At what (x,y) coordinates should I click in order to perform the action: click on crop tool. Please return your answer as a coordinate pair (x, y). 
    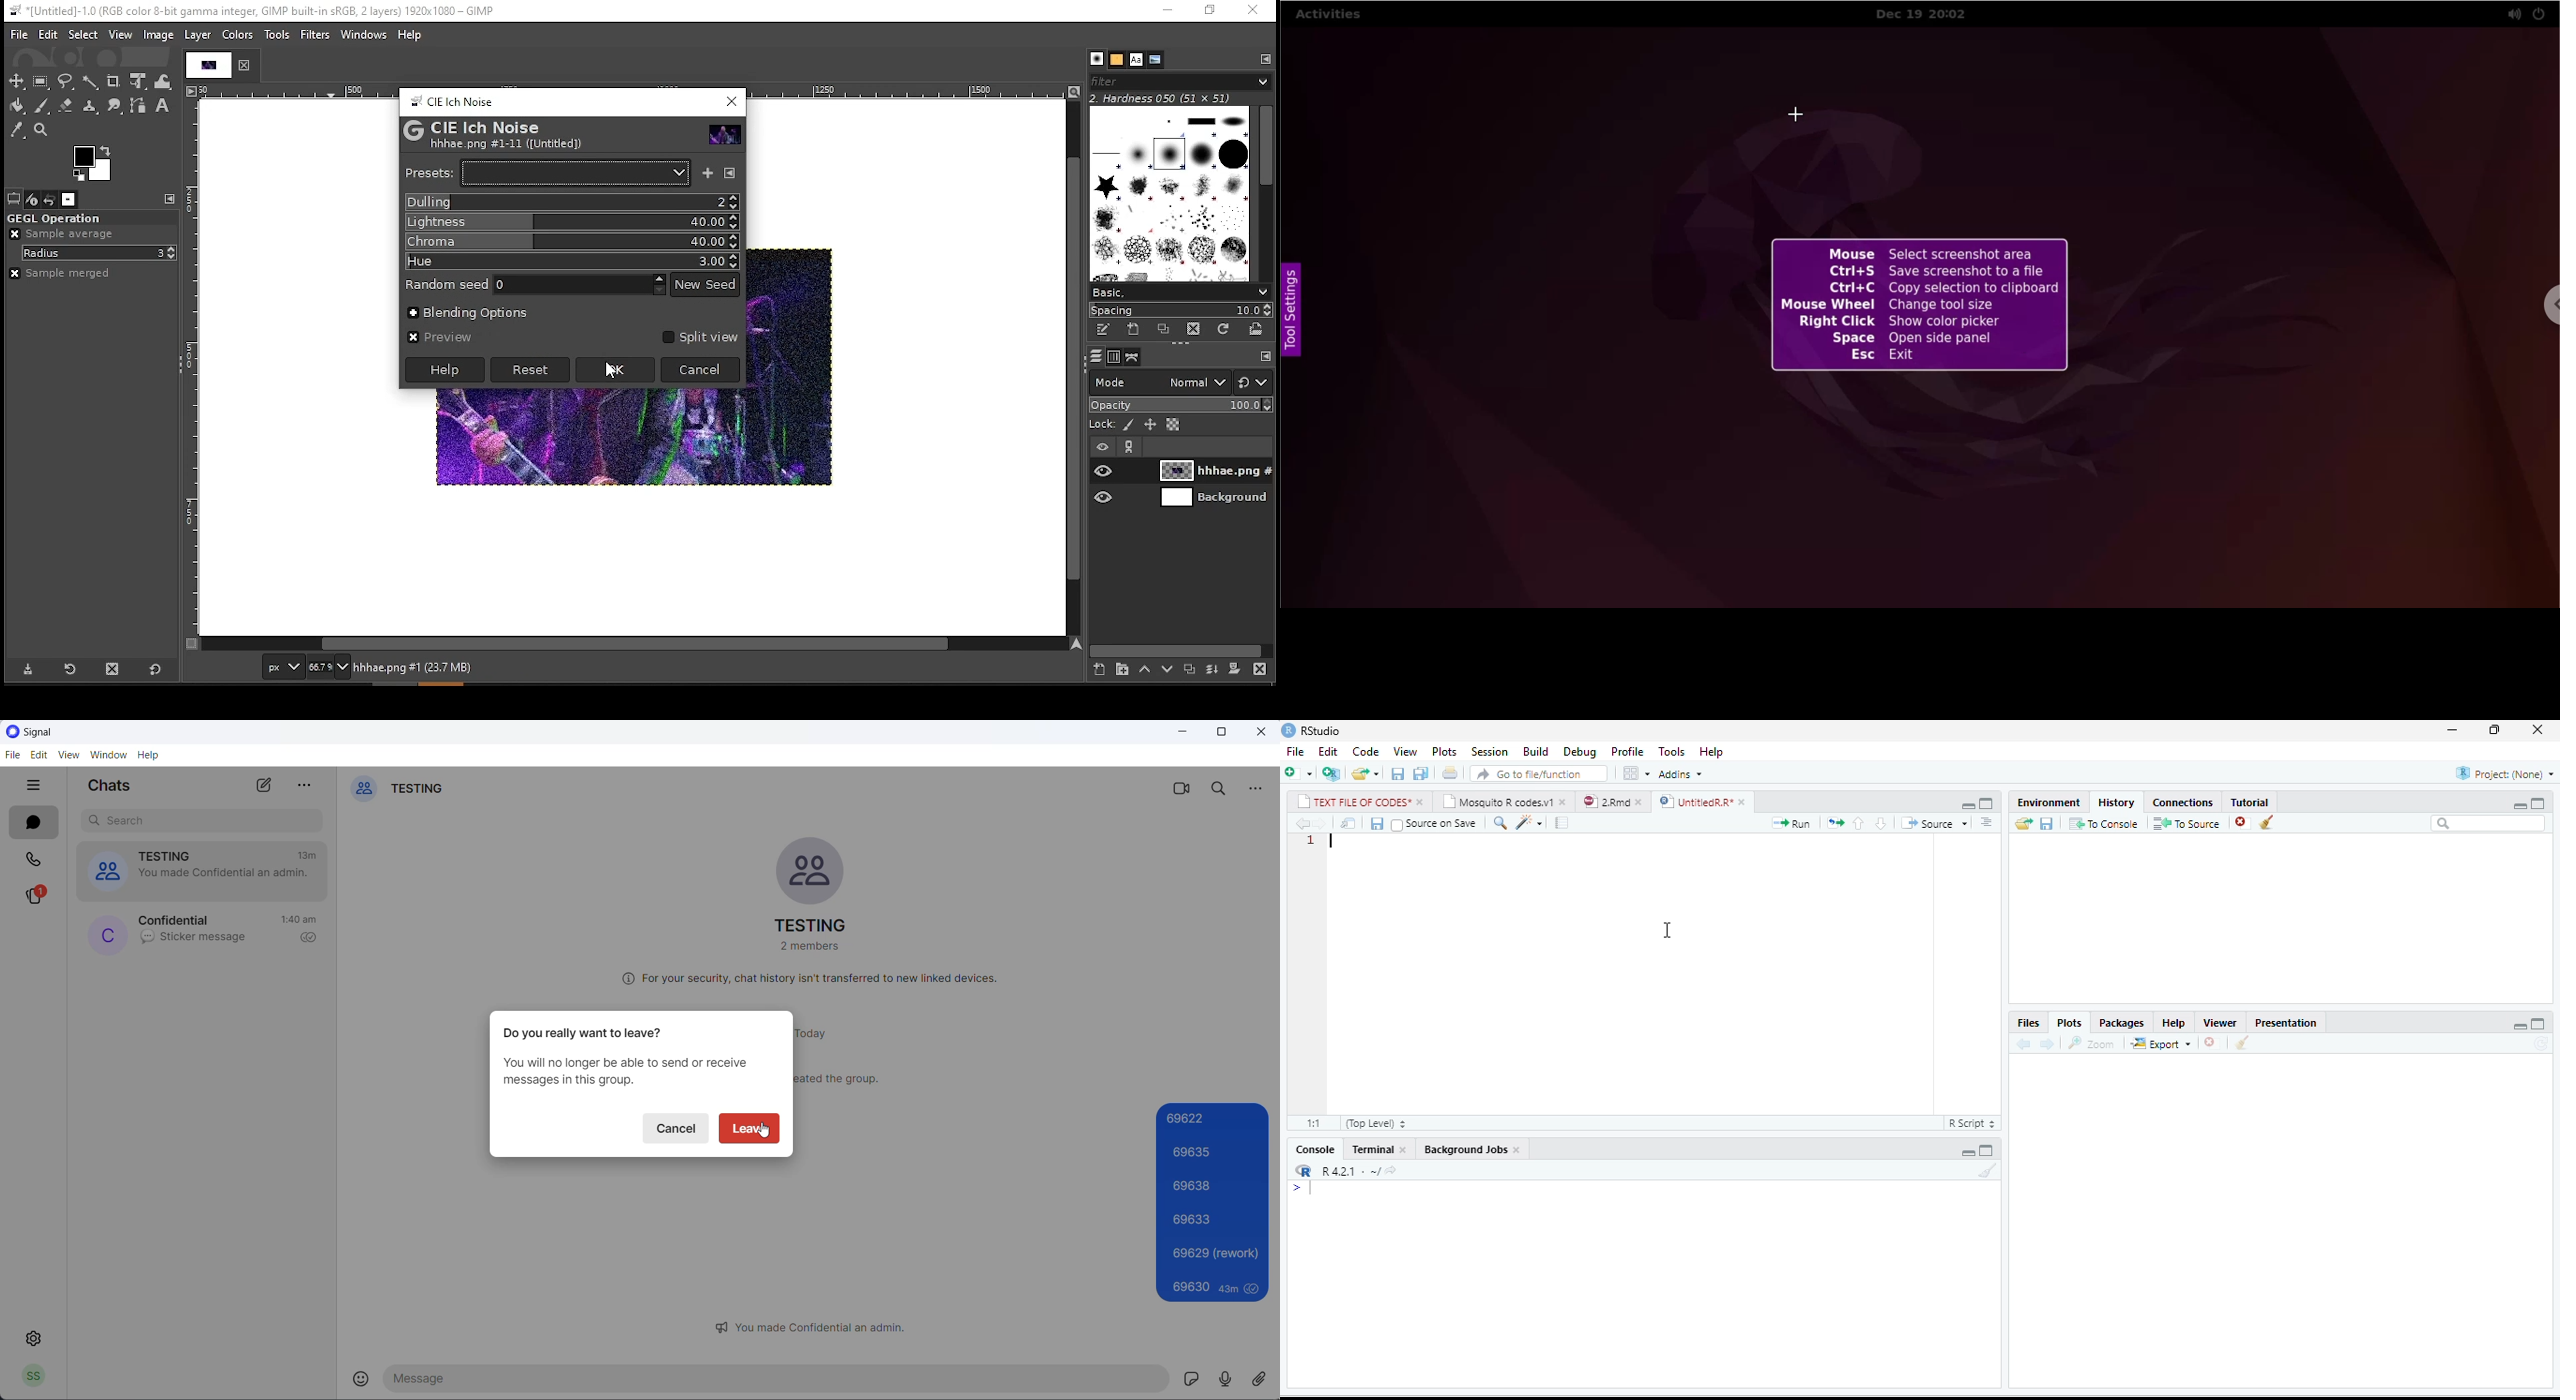
    Looking at the image, I should click on (114, 81).